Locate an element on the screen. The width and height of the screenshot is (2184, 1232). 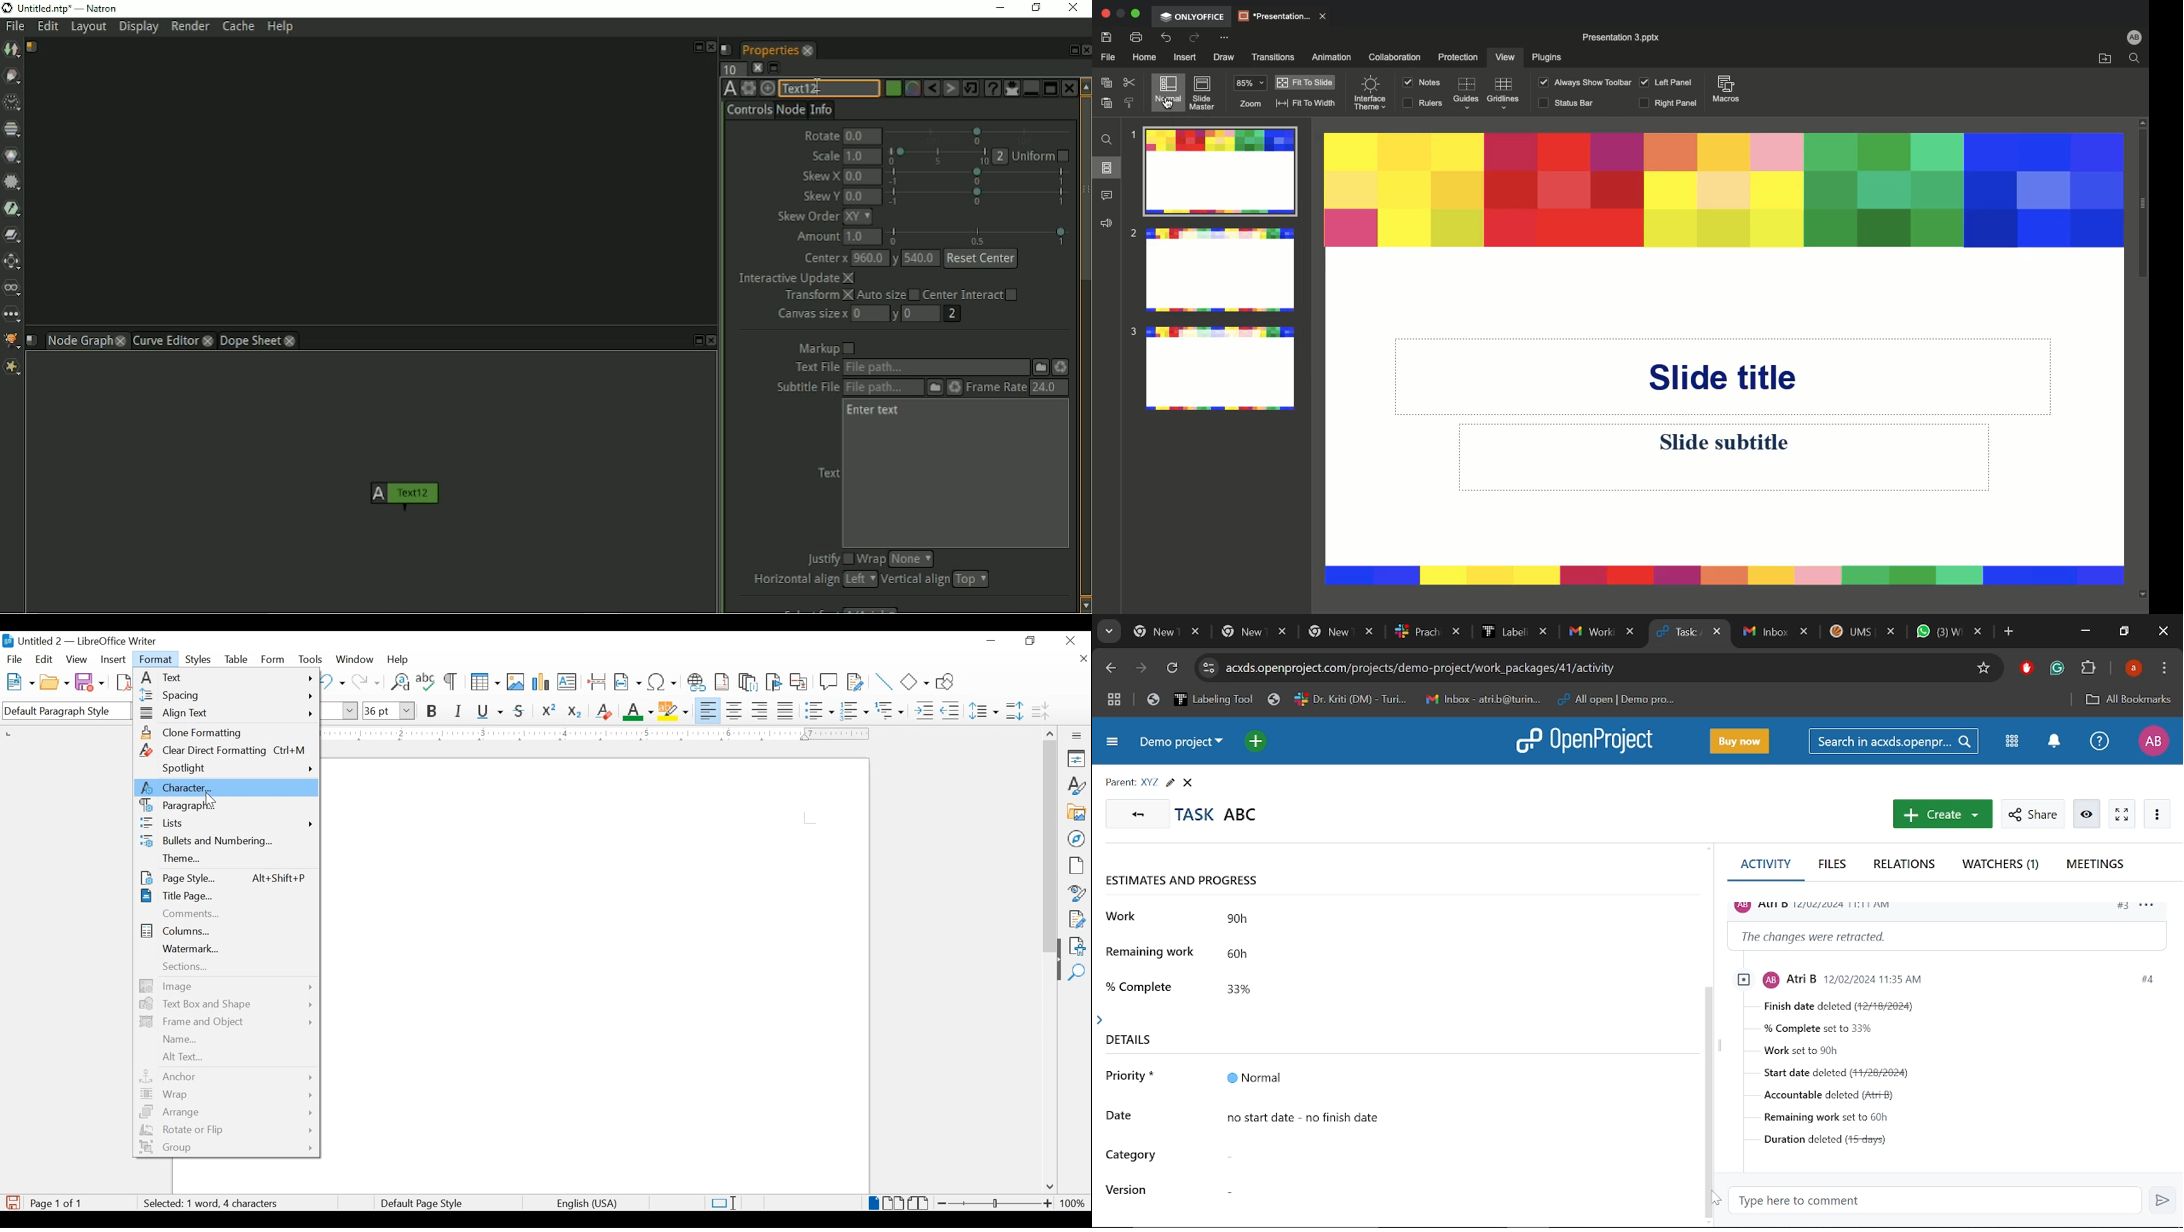
Other tabs is located at coordinates (1385, 632).